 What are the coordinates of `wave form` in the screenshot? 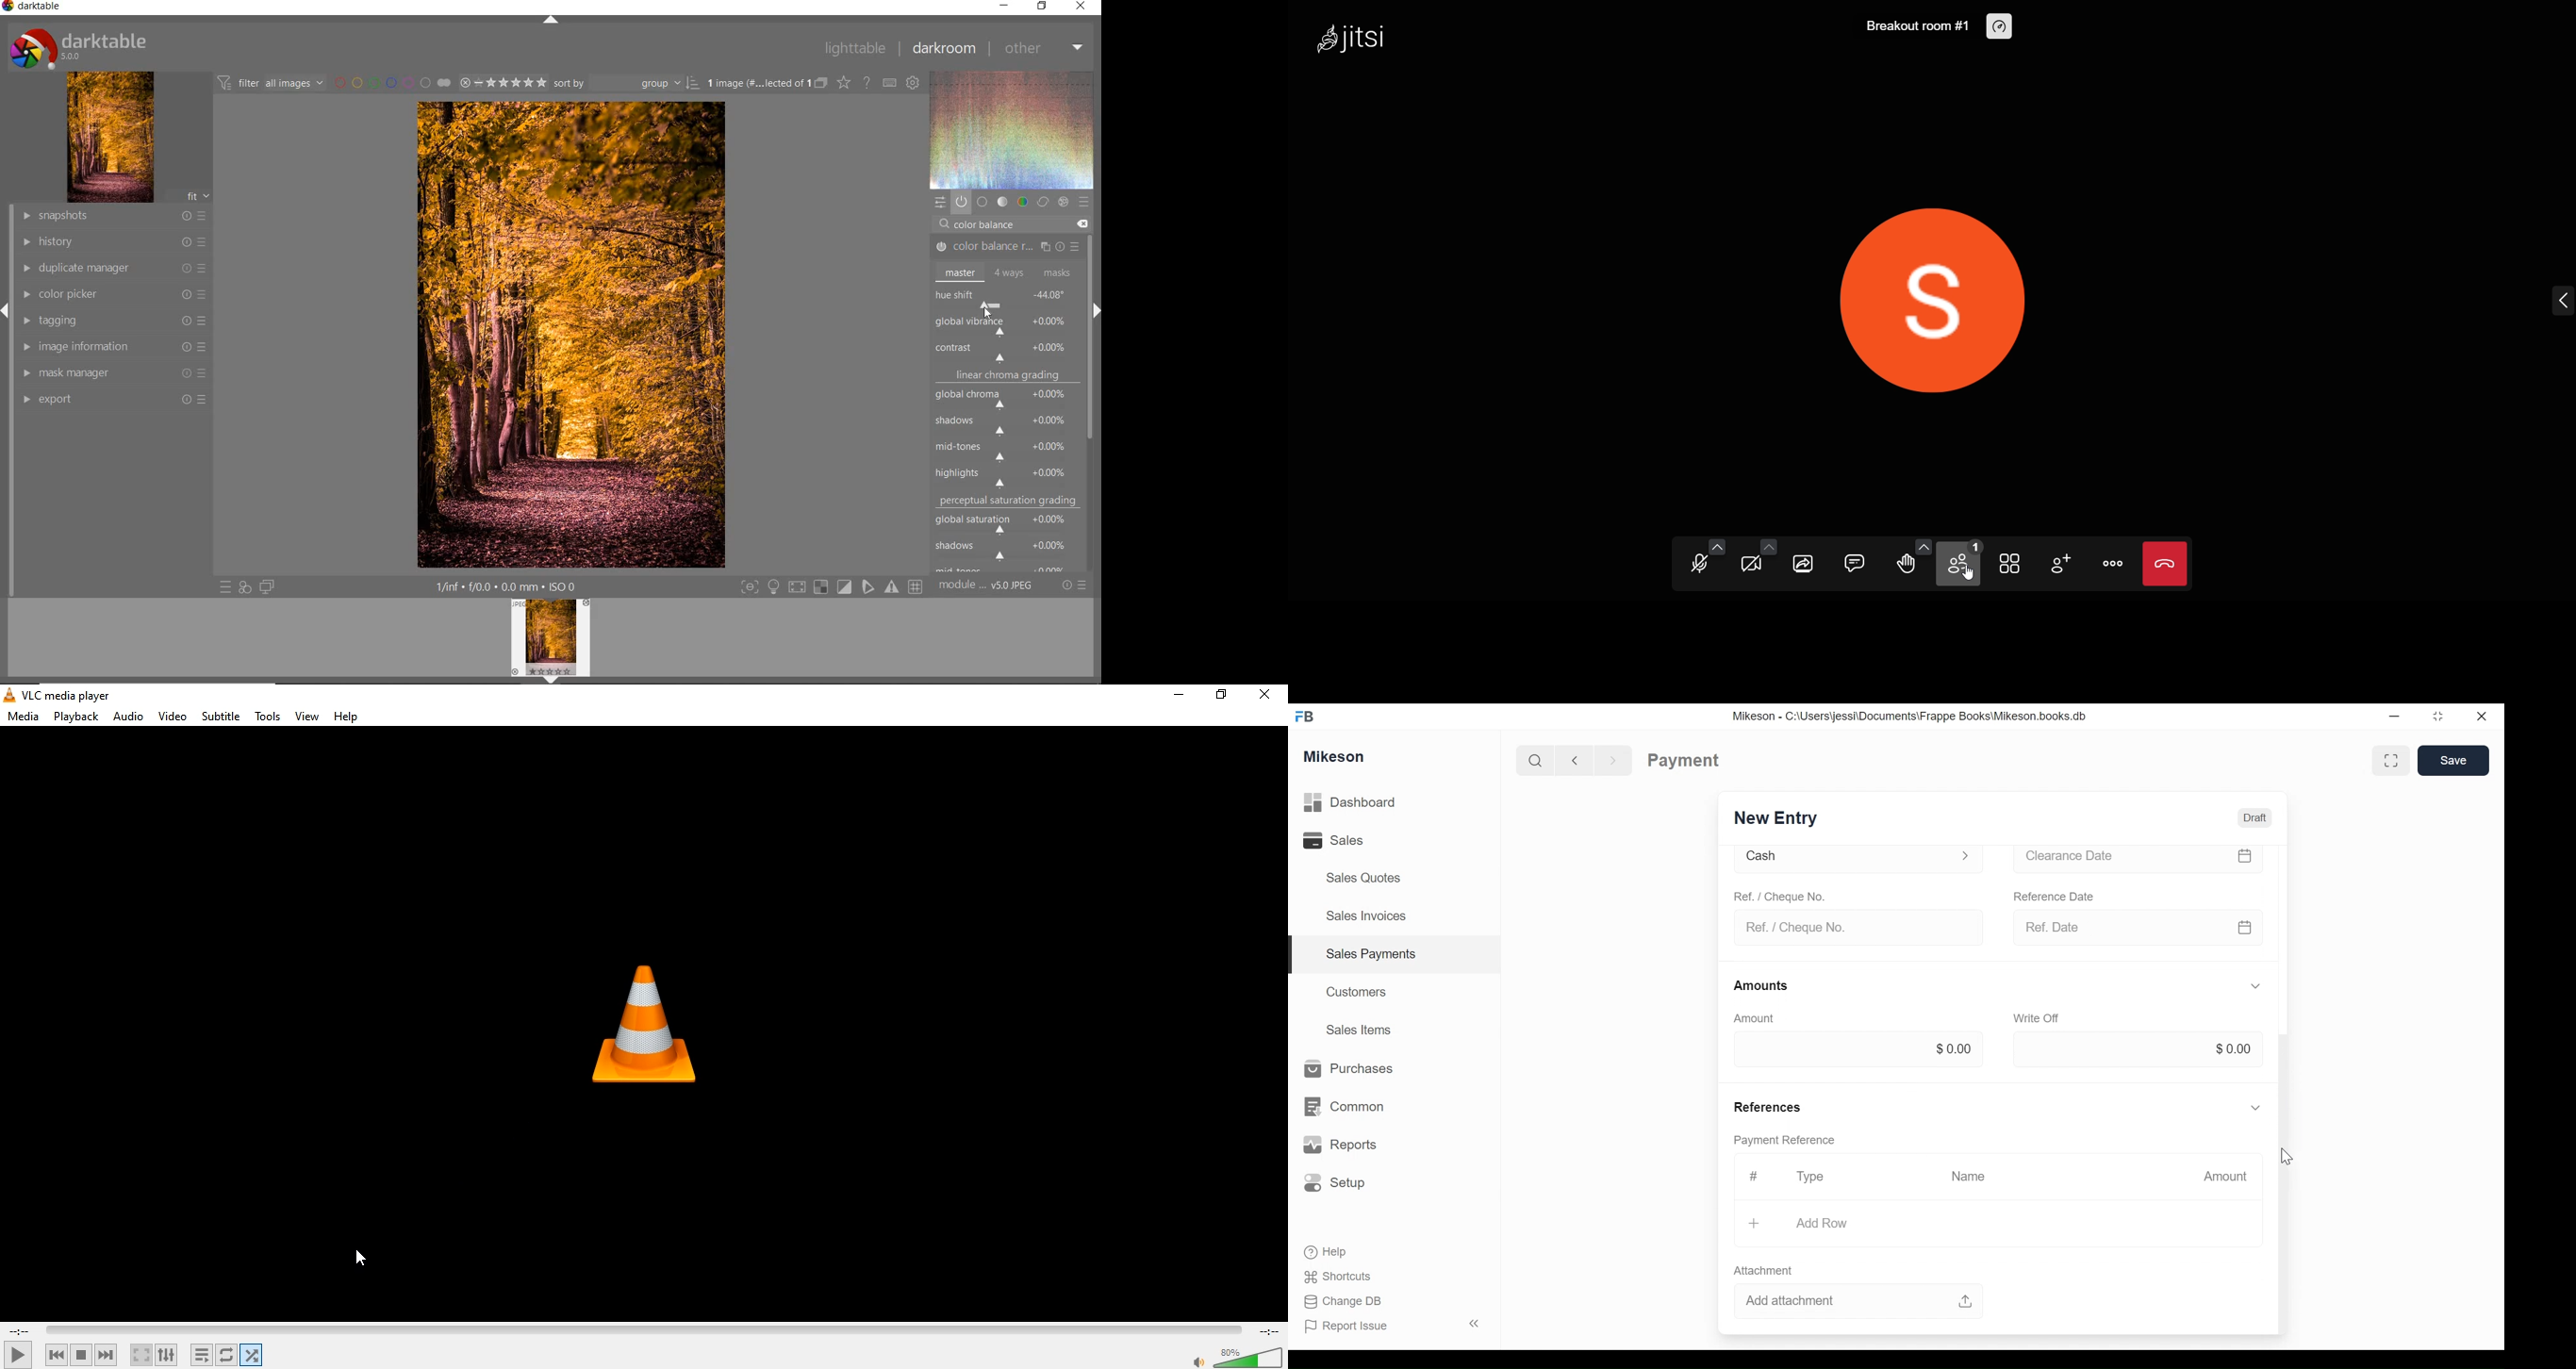 It's located at (1011, 130).